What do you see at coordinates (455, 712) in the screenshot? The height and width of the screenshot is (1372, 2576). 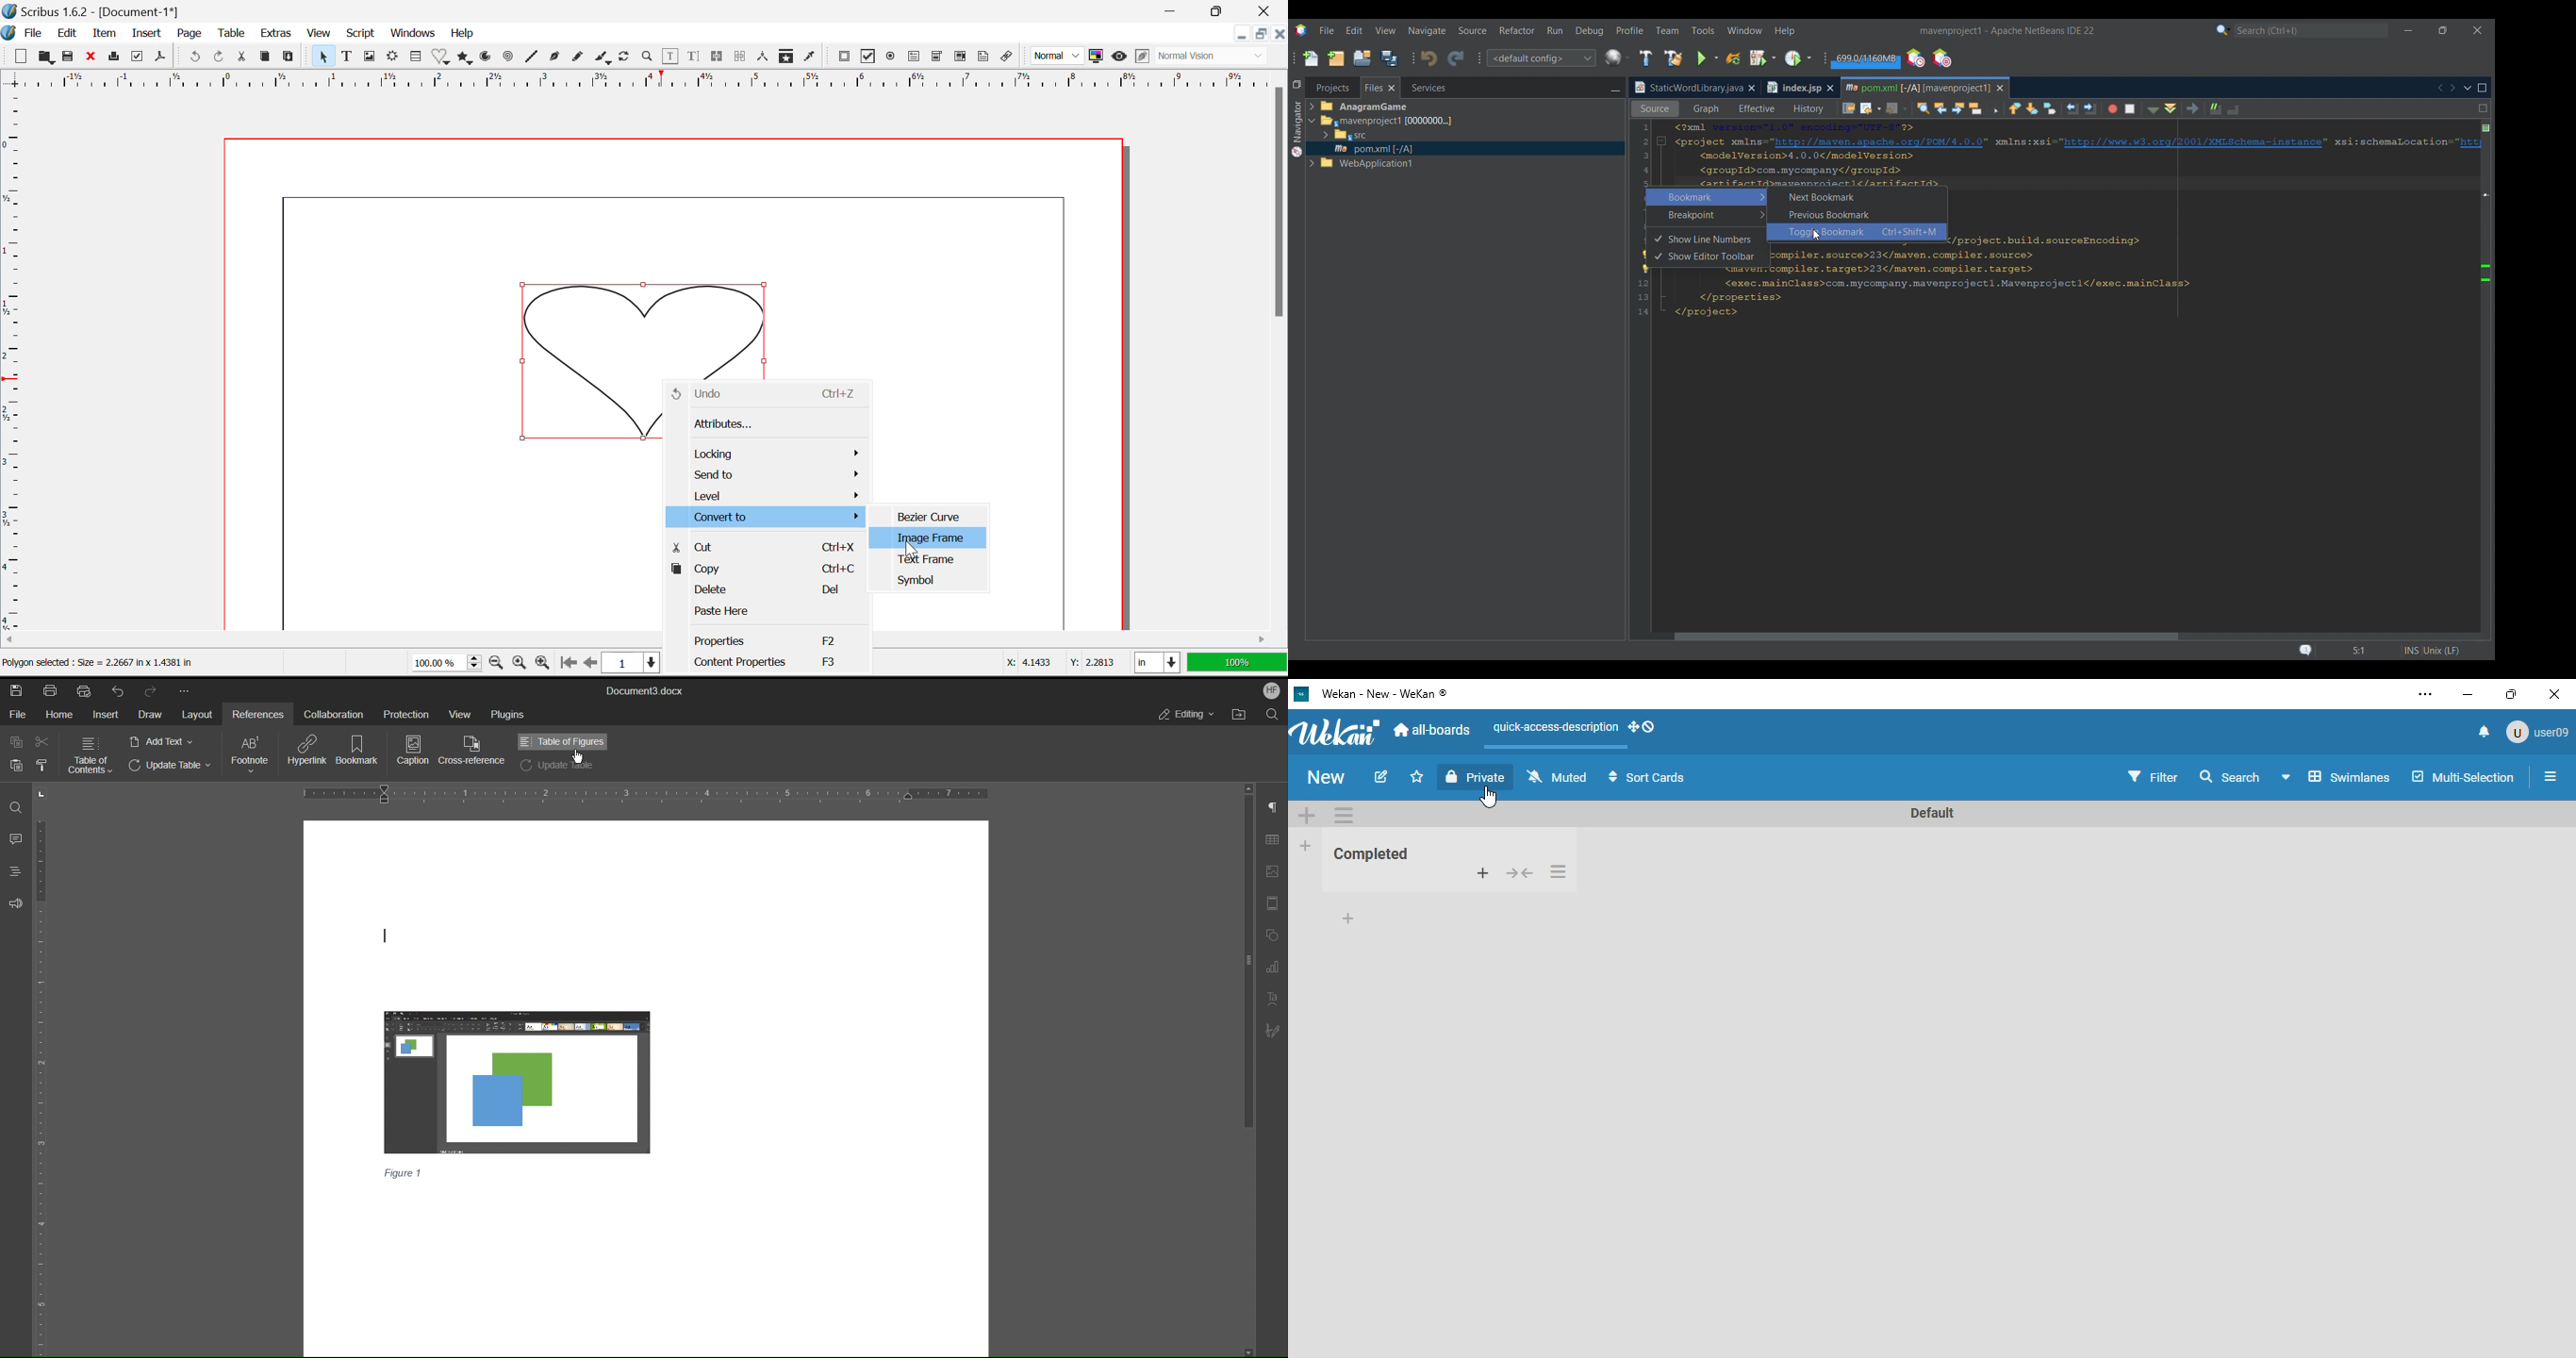 I see `View ` at bounding box center [455, 712].